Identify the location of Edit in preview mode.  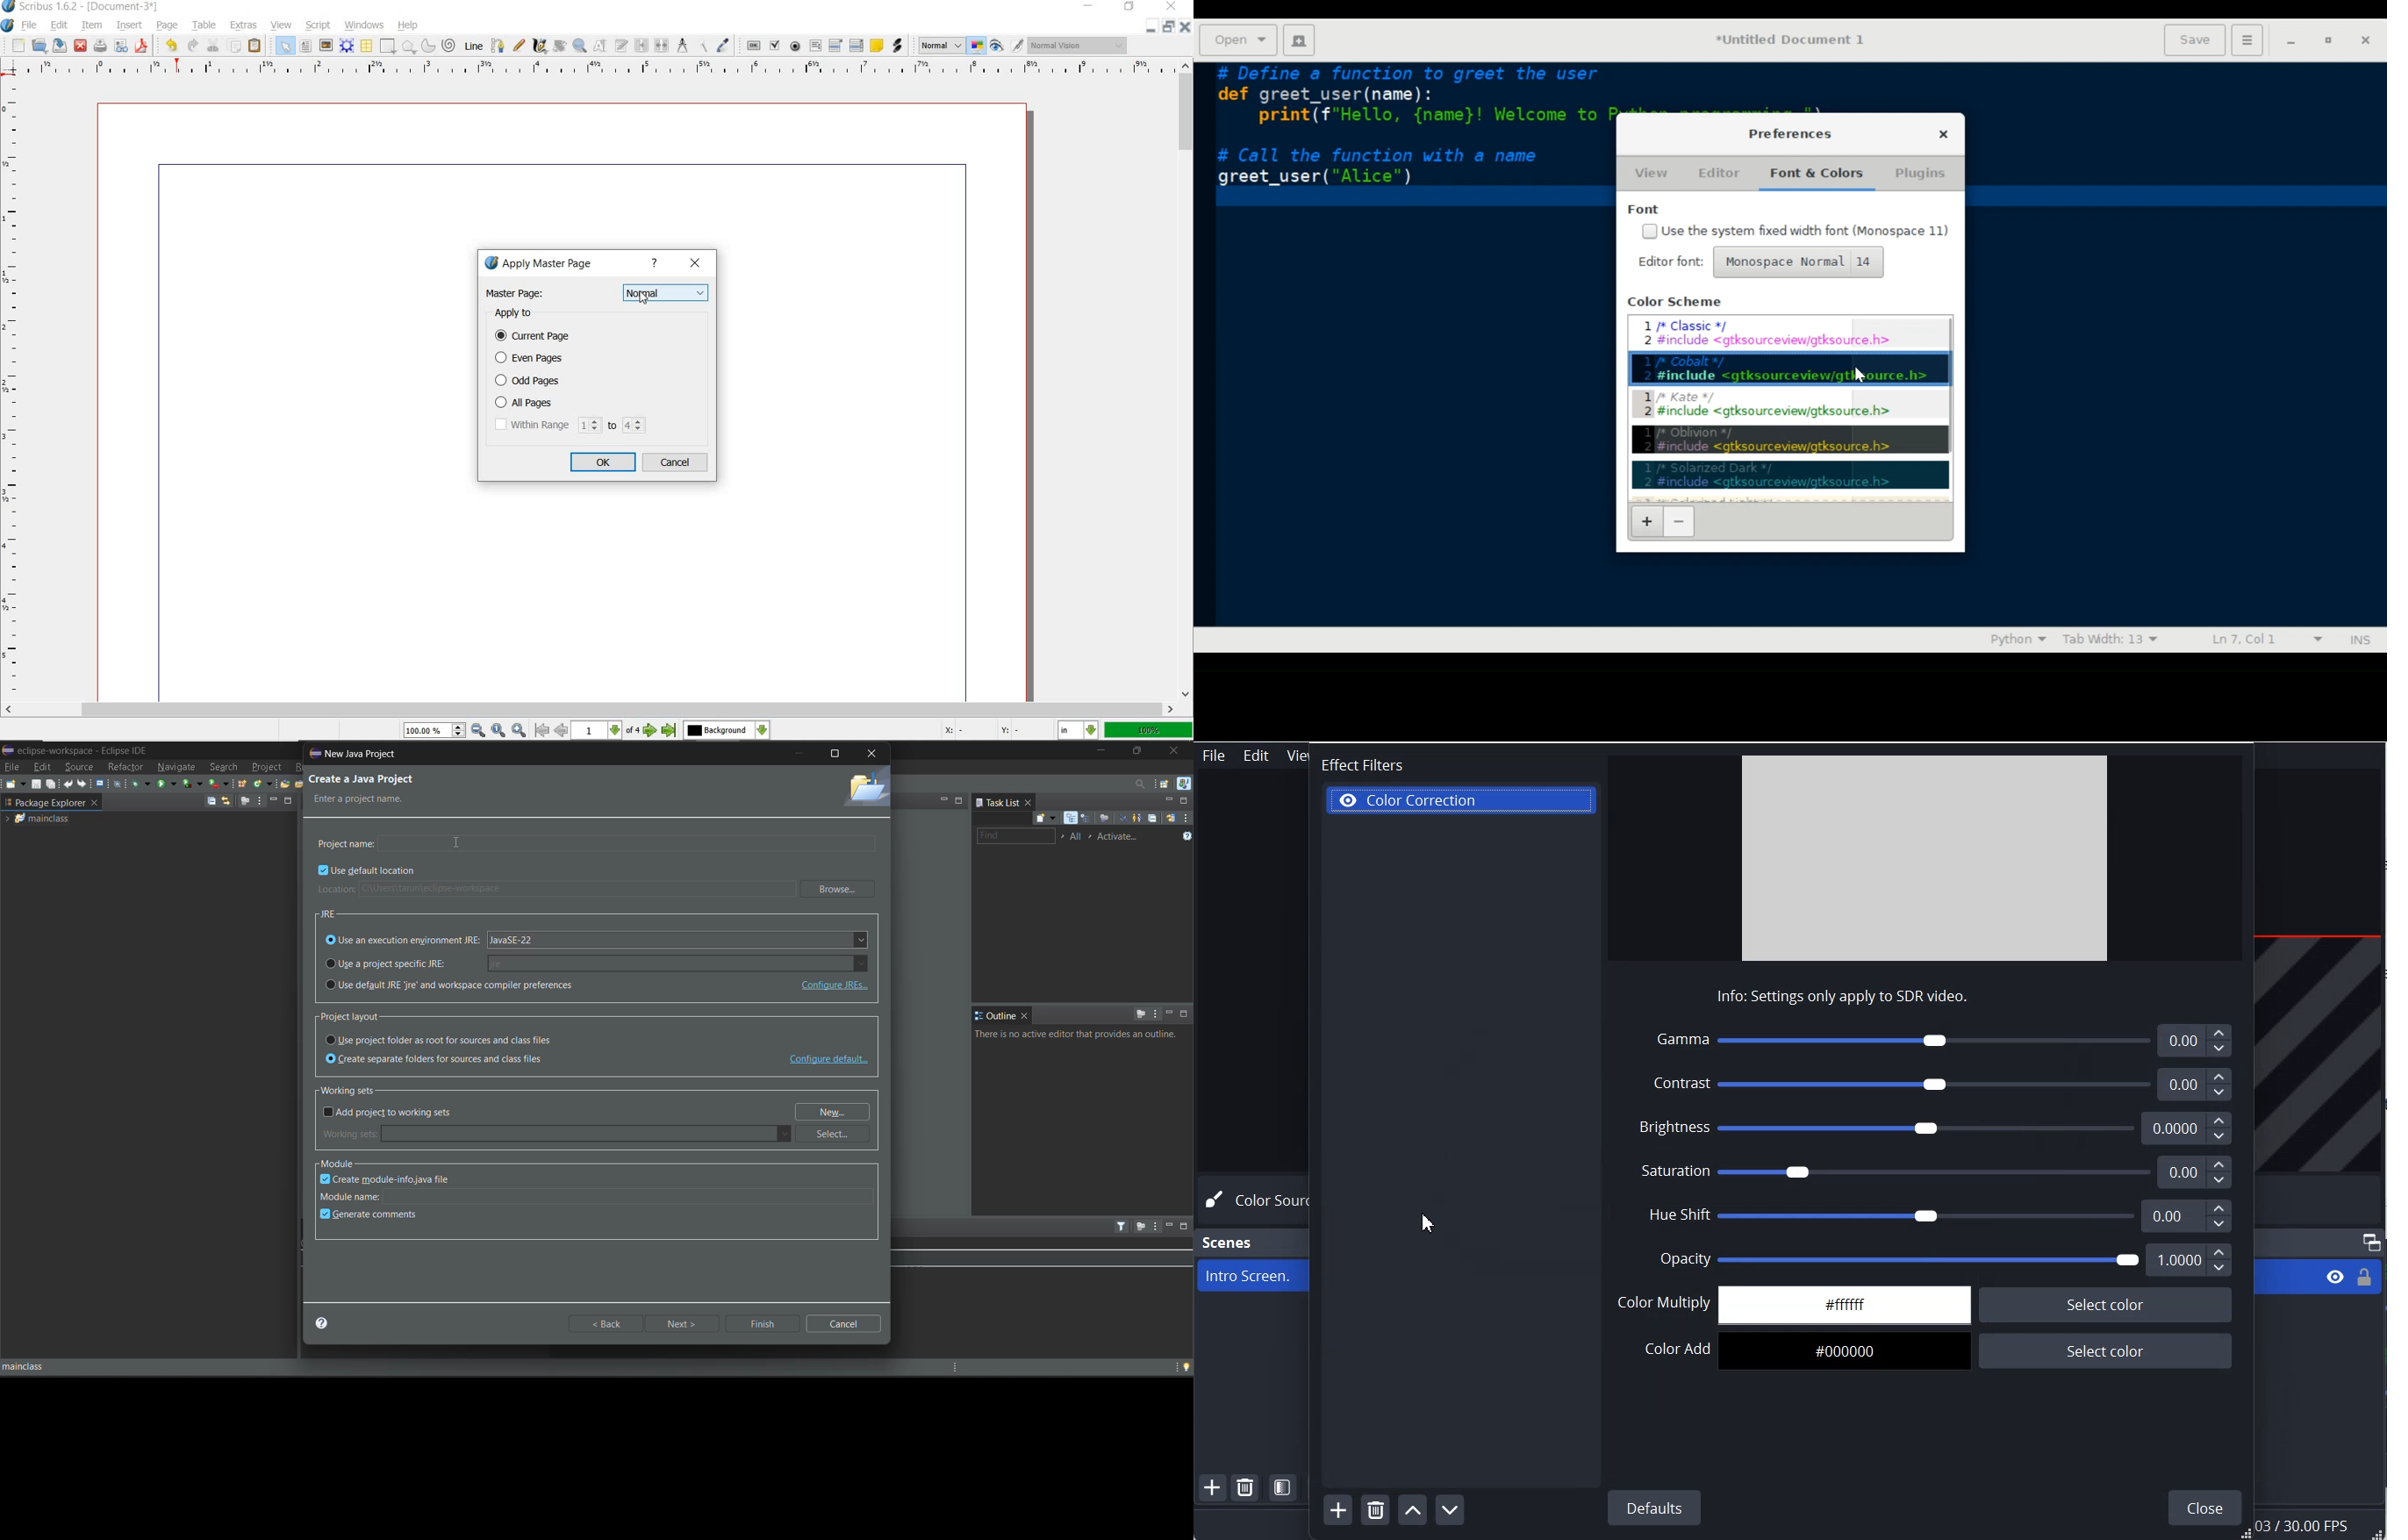
(1017, 46).